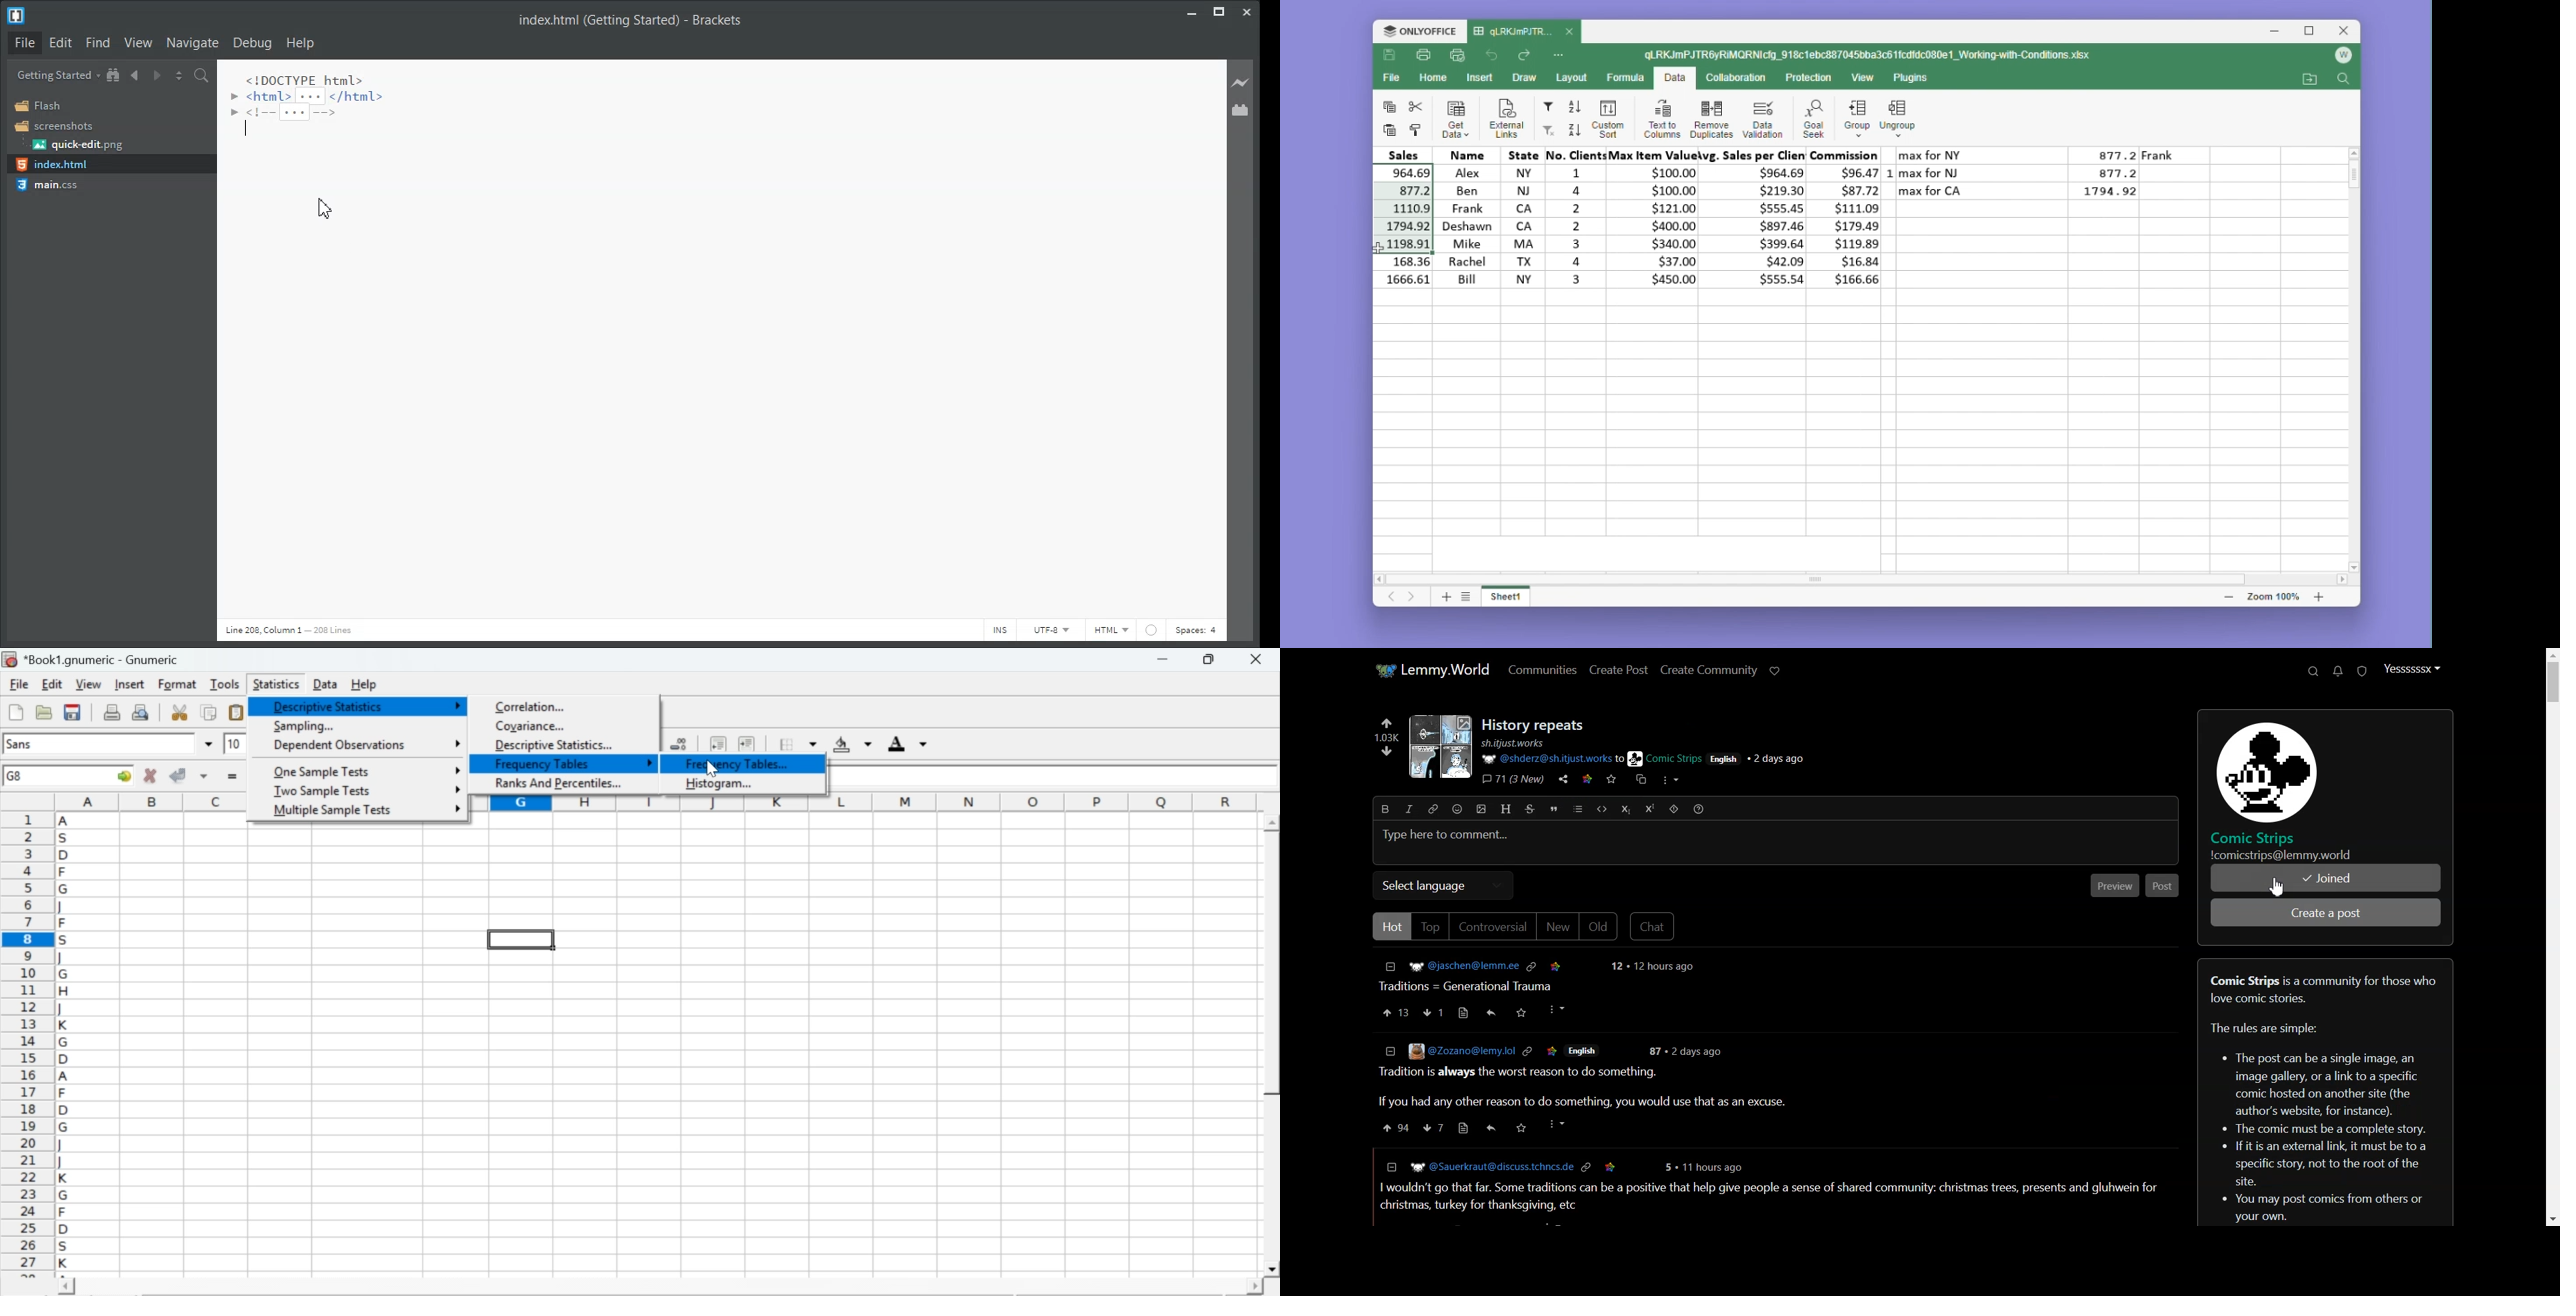 Image resolution: width=2576 pixels, height=1316 pixels. Describe the element at coordinates (324, 772) in the screenshot. I see `one sample tests` at that location.